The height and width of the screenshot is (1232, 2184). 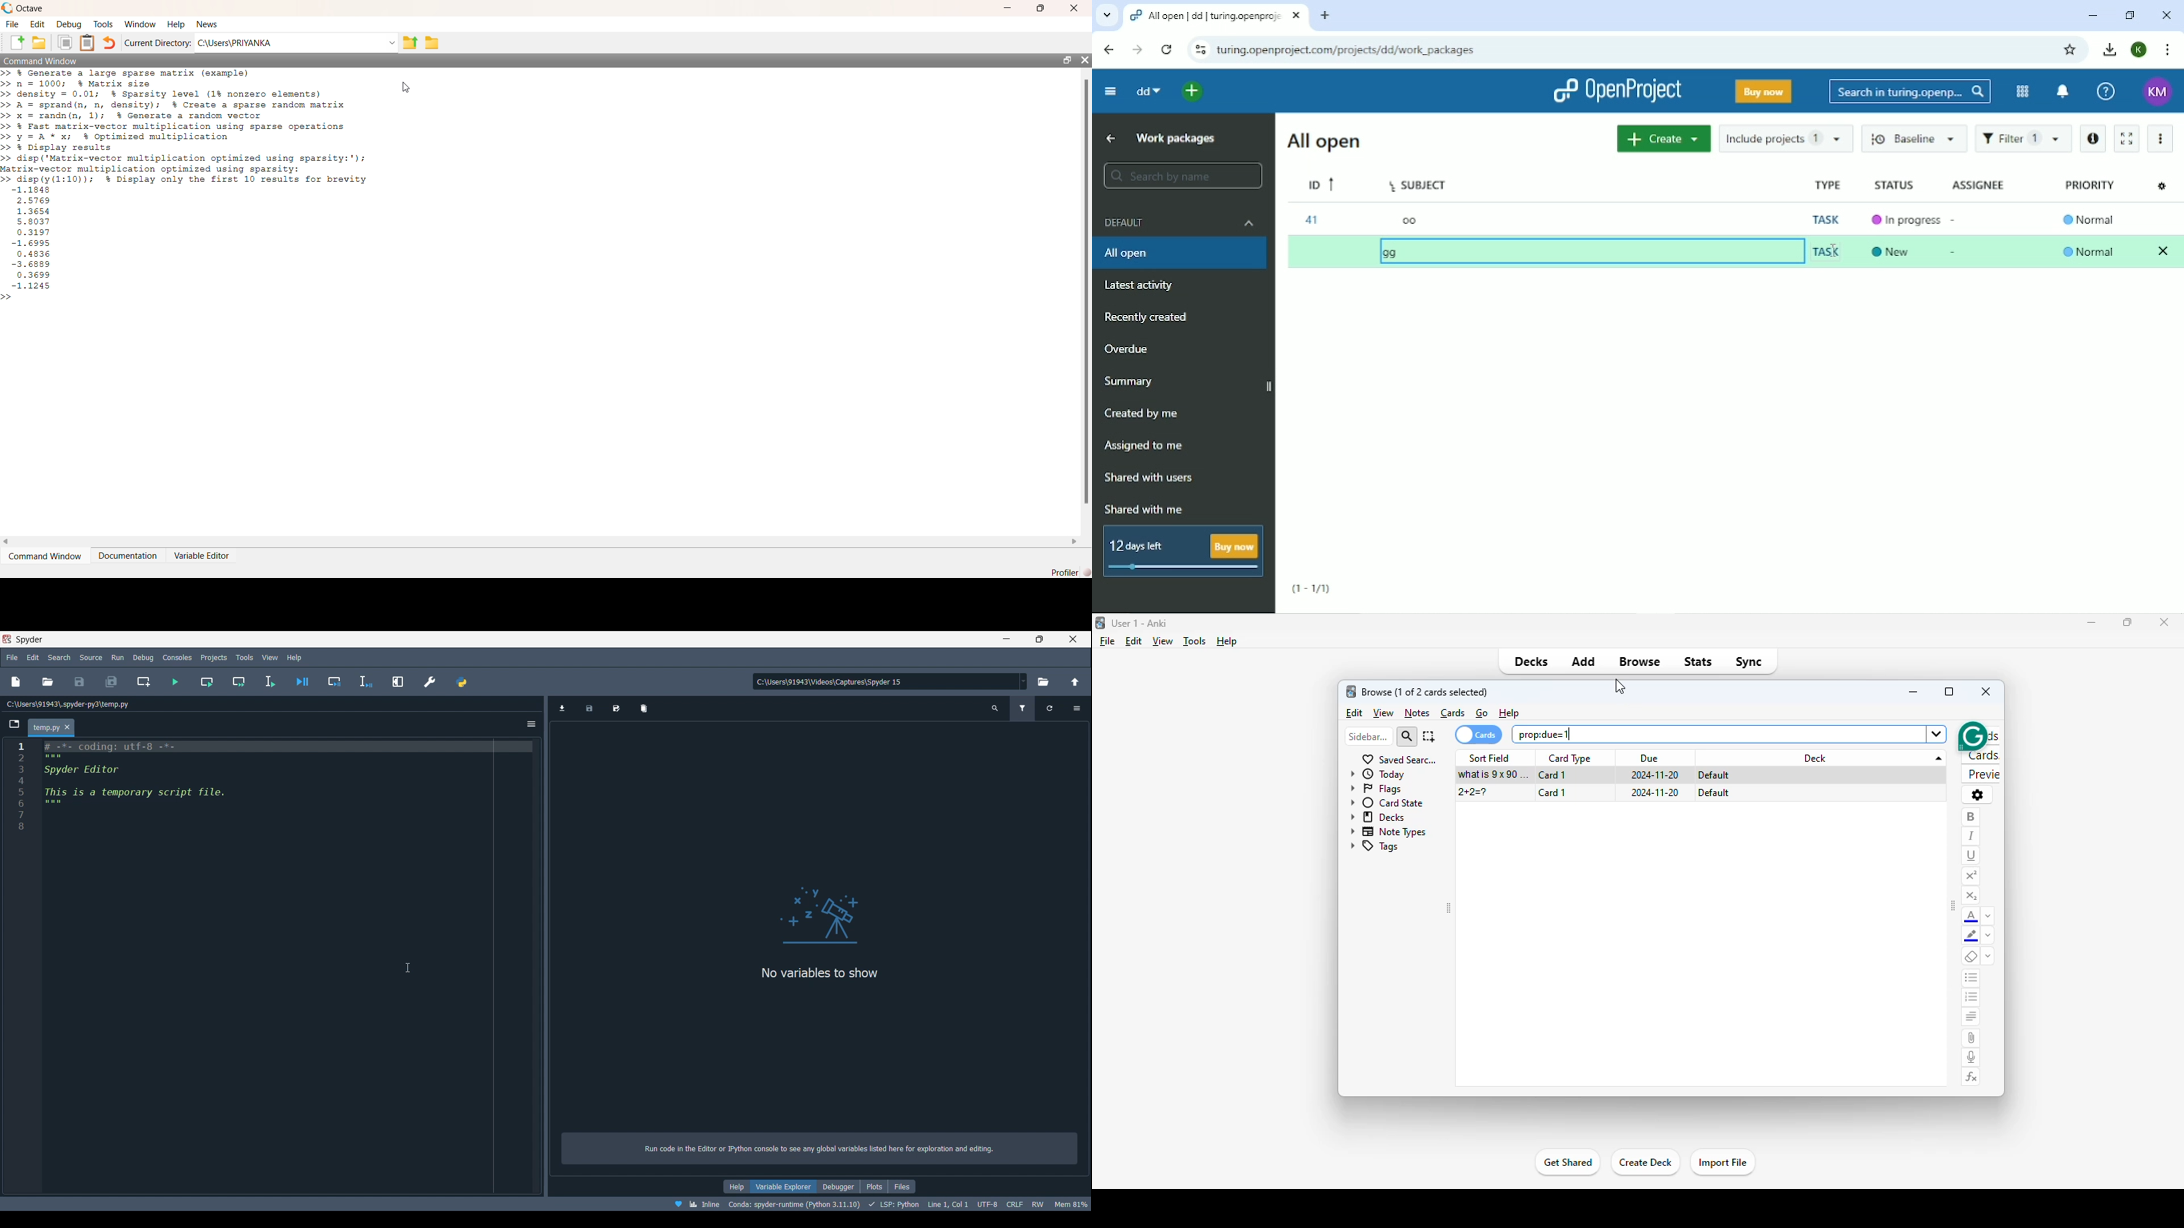 I want to click on Type, so click(x=1824, y=186).